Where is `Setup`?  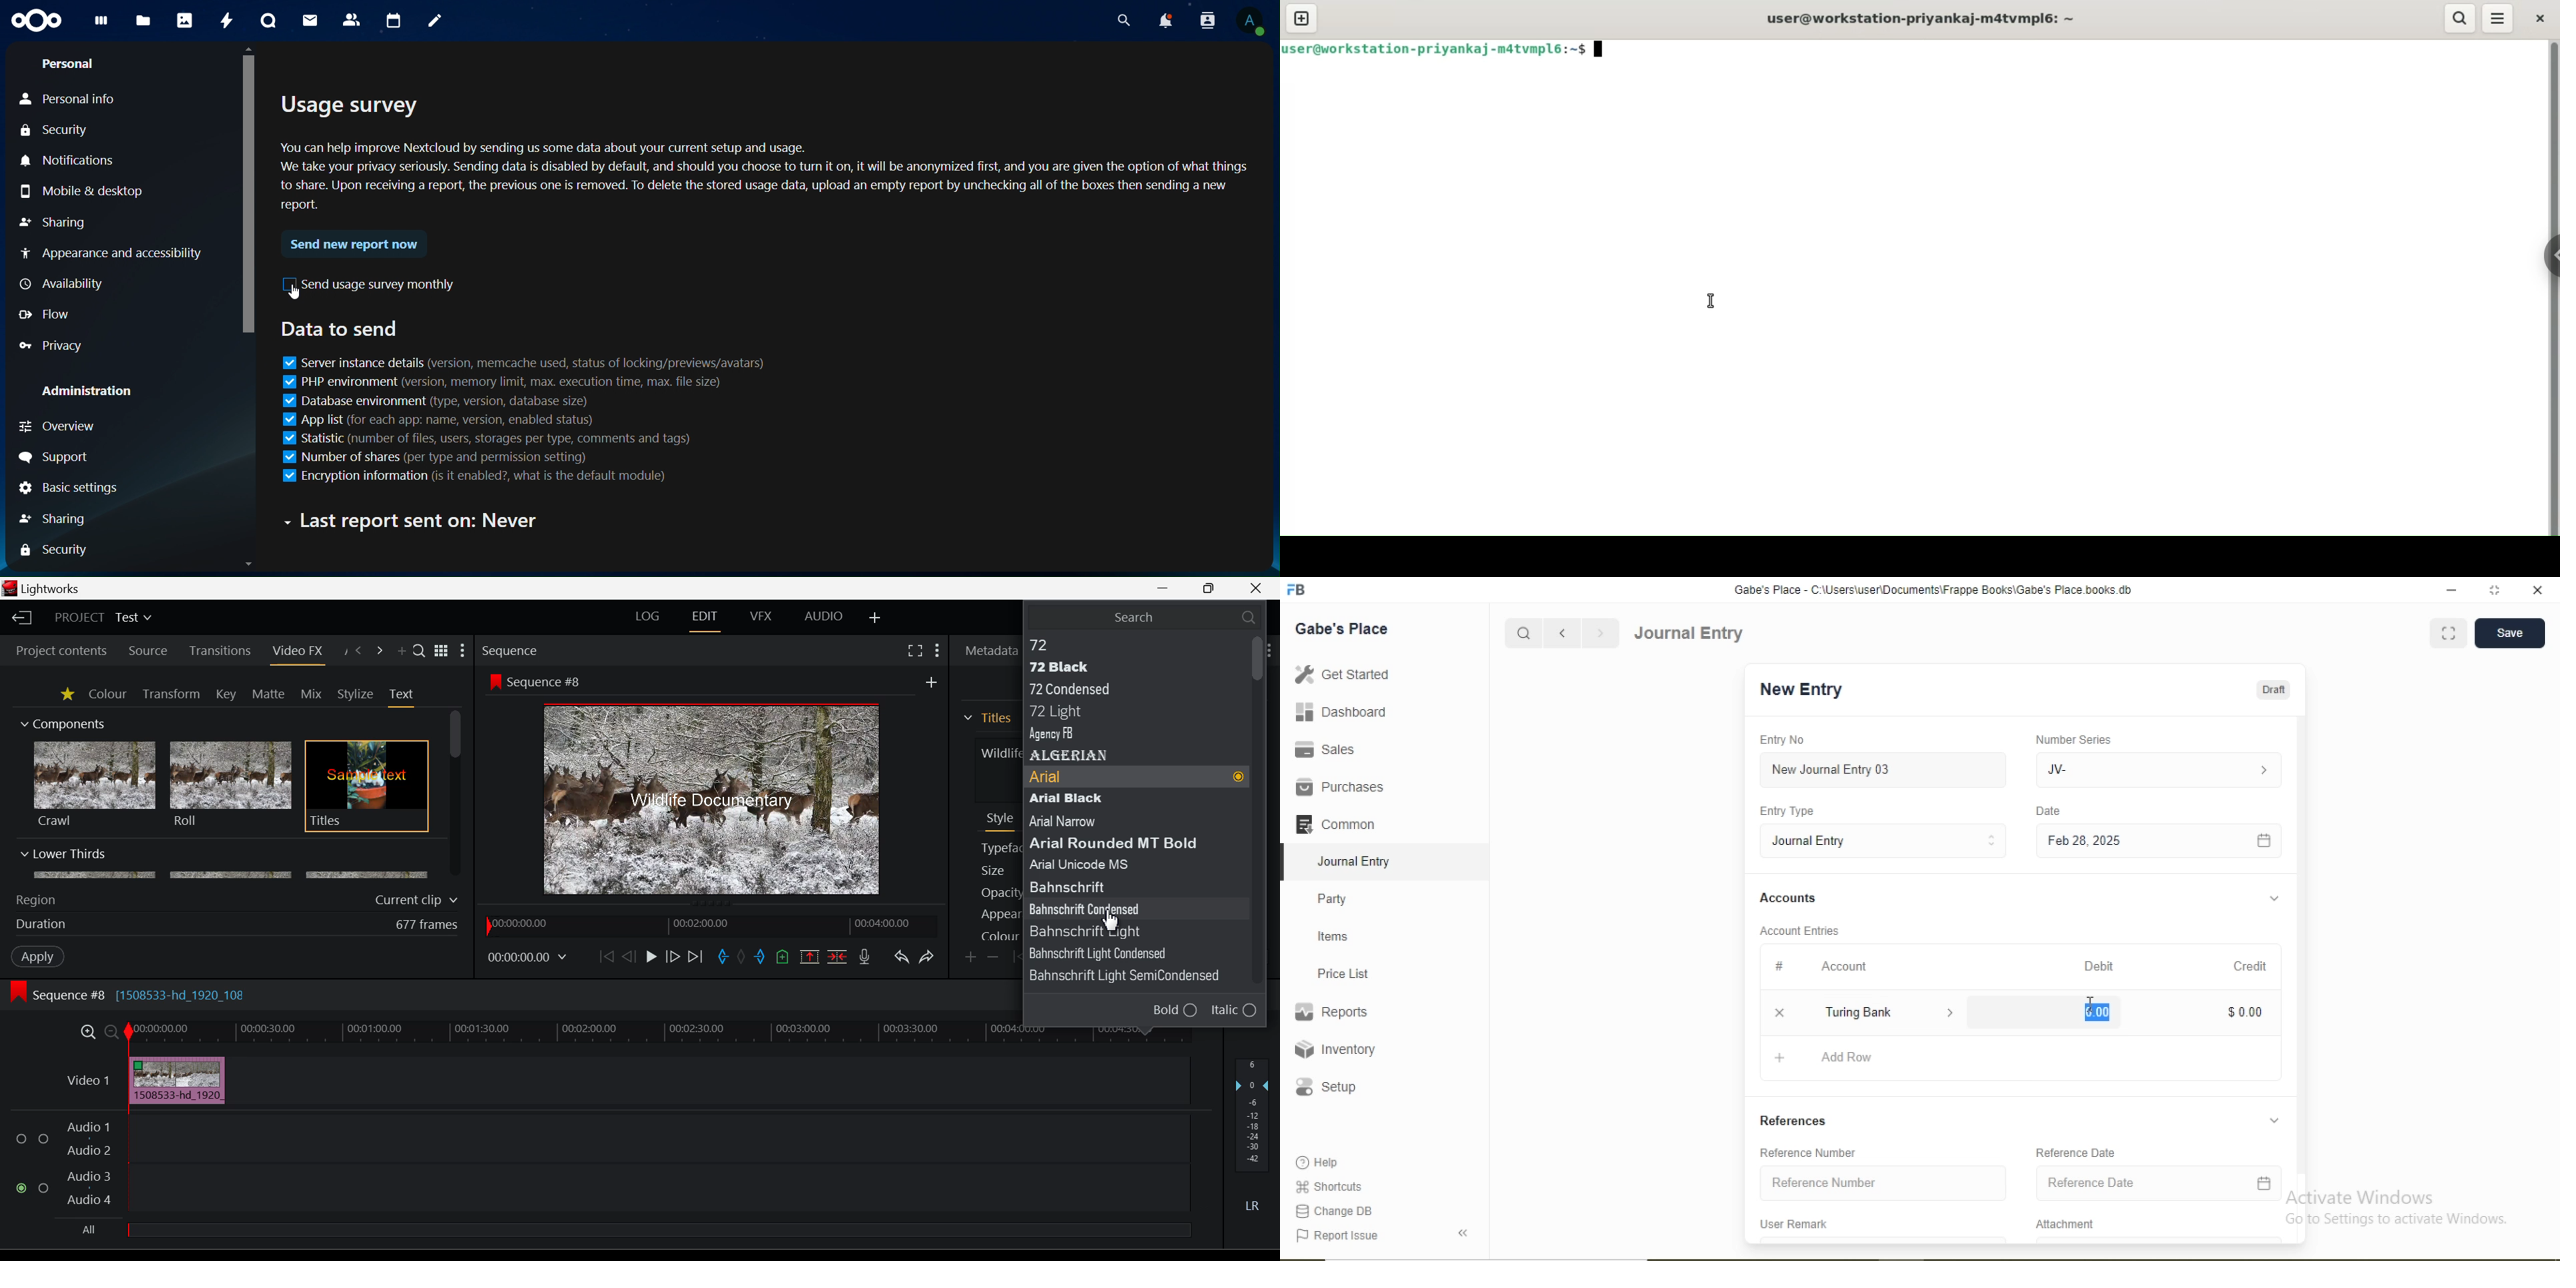
Setup is located at coordinates (1325, 1087).